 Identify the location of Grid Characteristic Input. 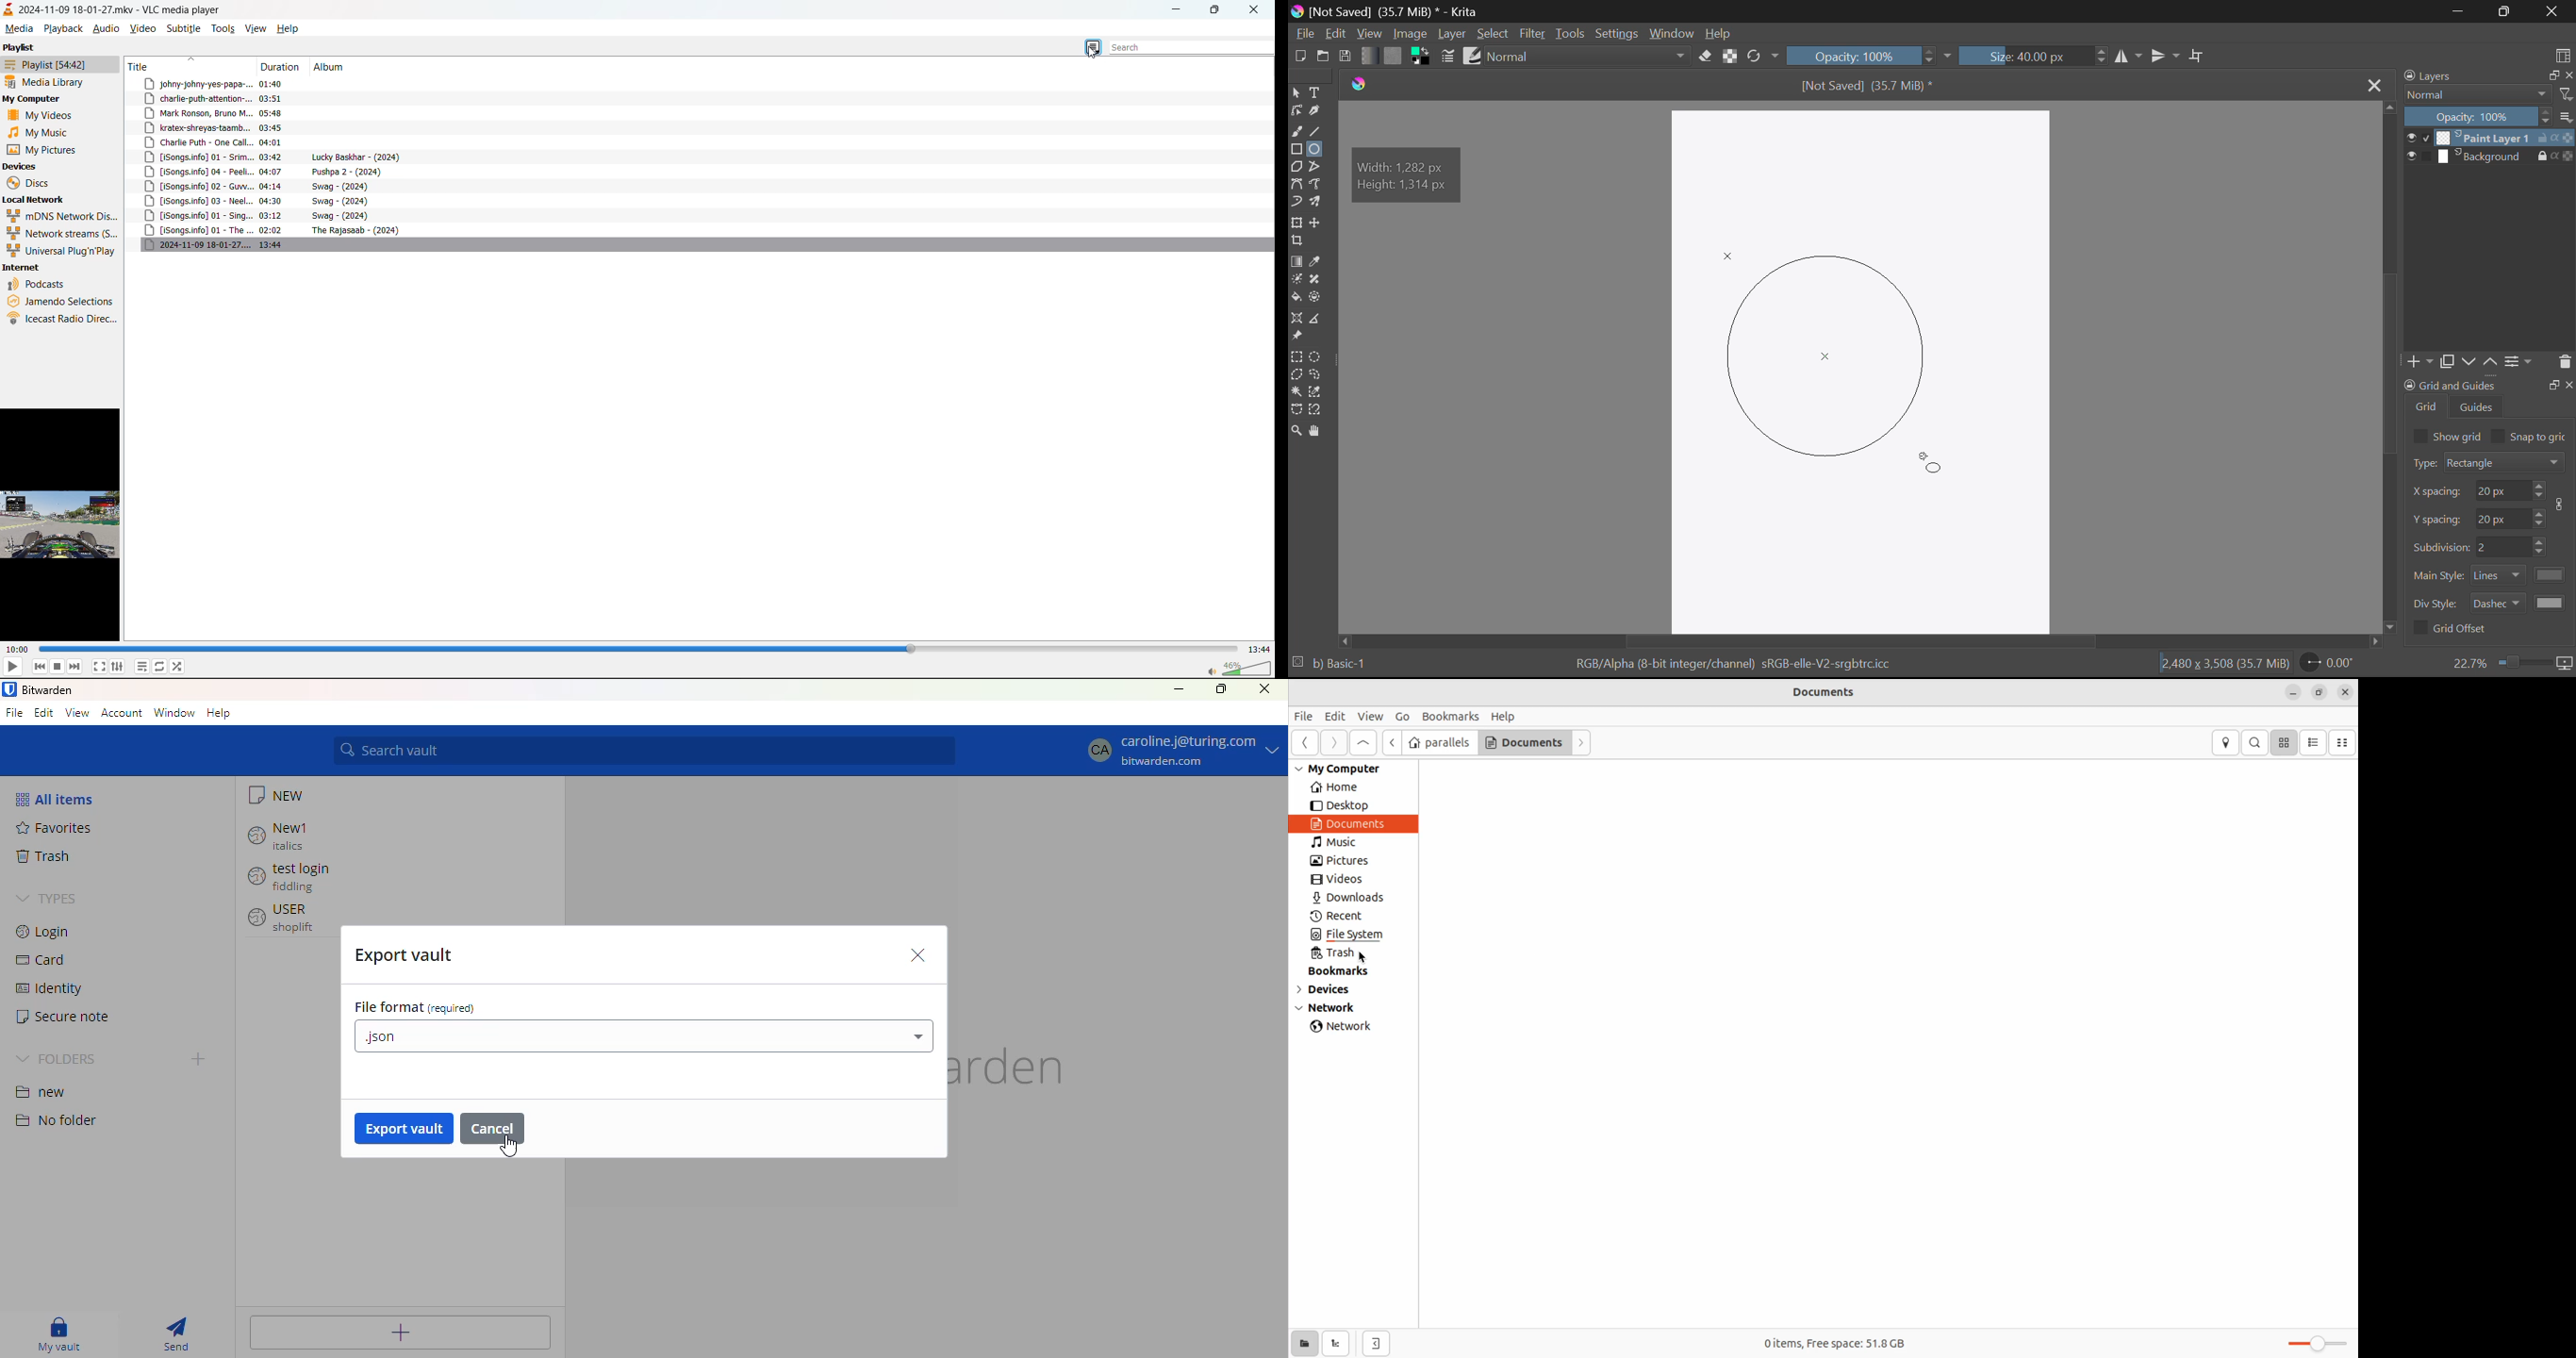
(2491, 548).